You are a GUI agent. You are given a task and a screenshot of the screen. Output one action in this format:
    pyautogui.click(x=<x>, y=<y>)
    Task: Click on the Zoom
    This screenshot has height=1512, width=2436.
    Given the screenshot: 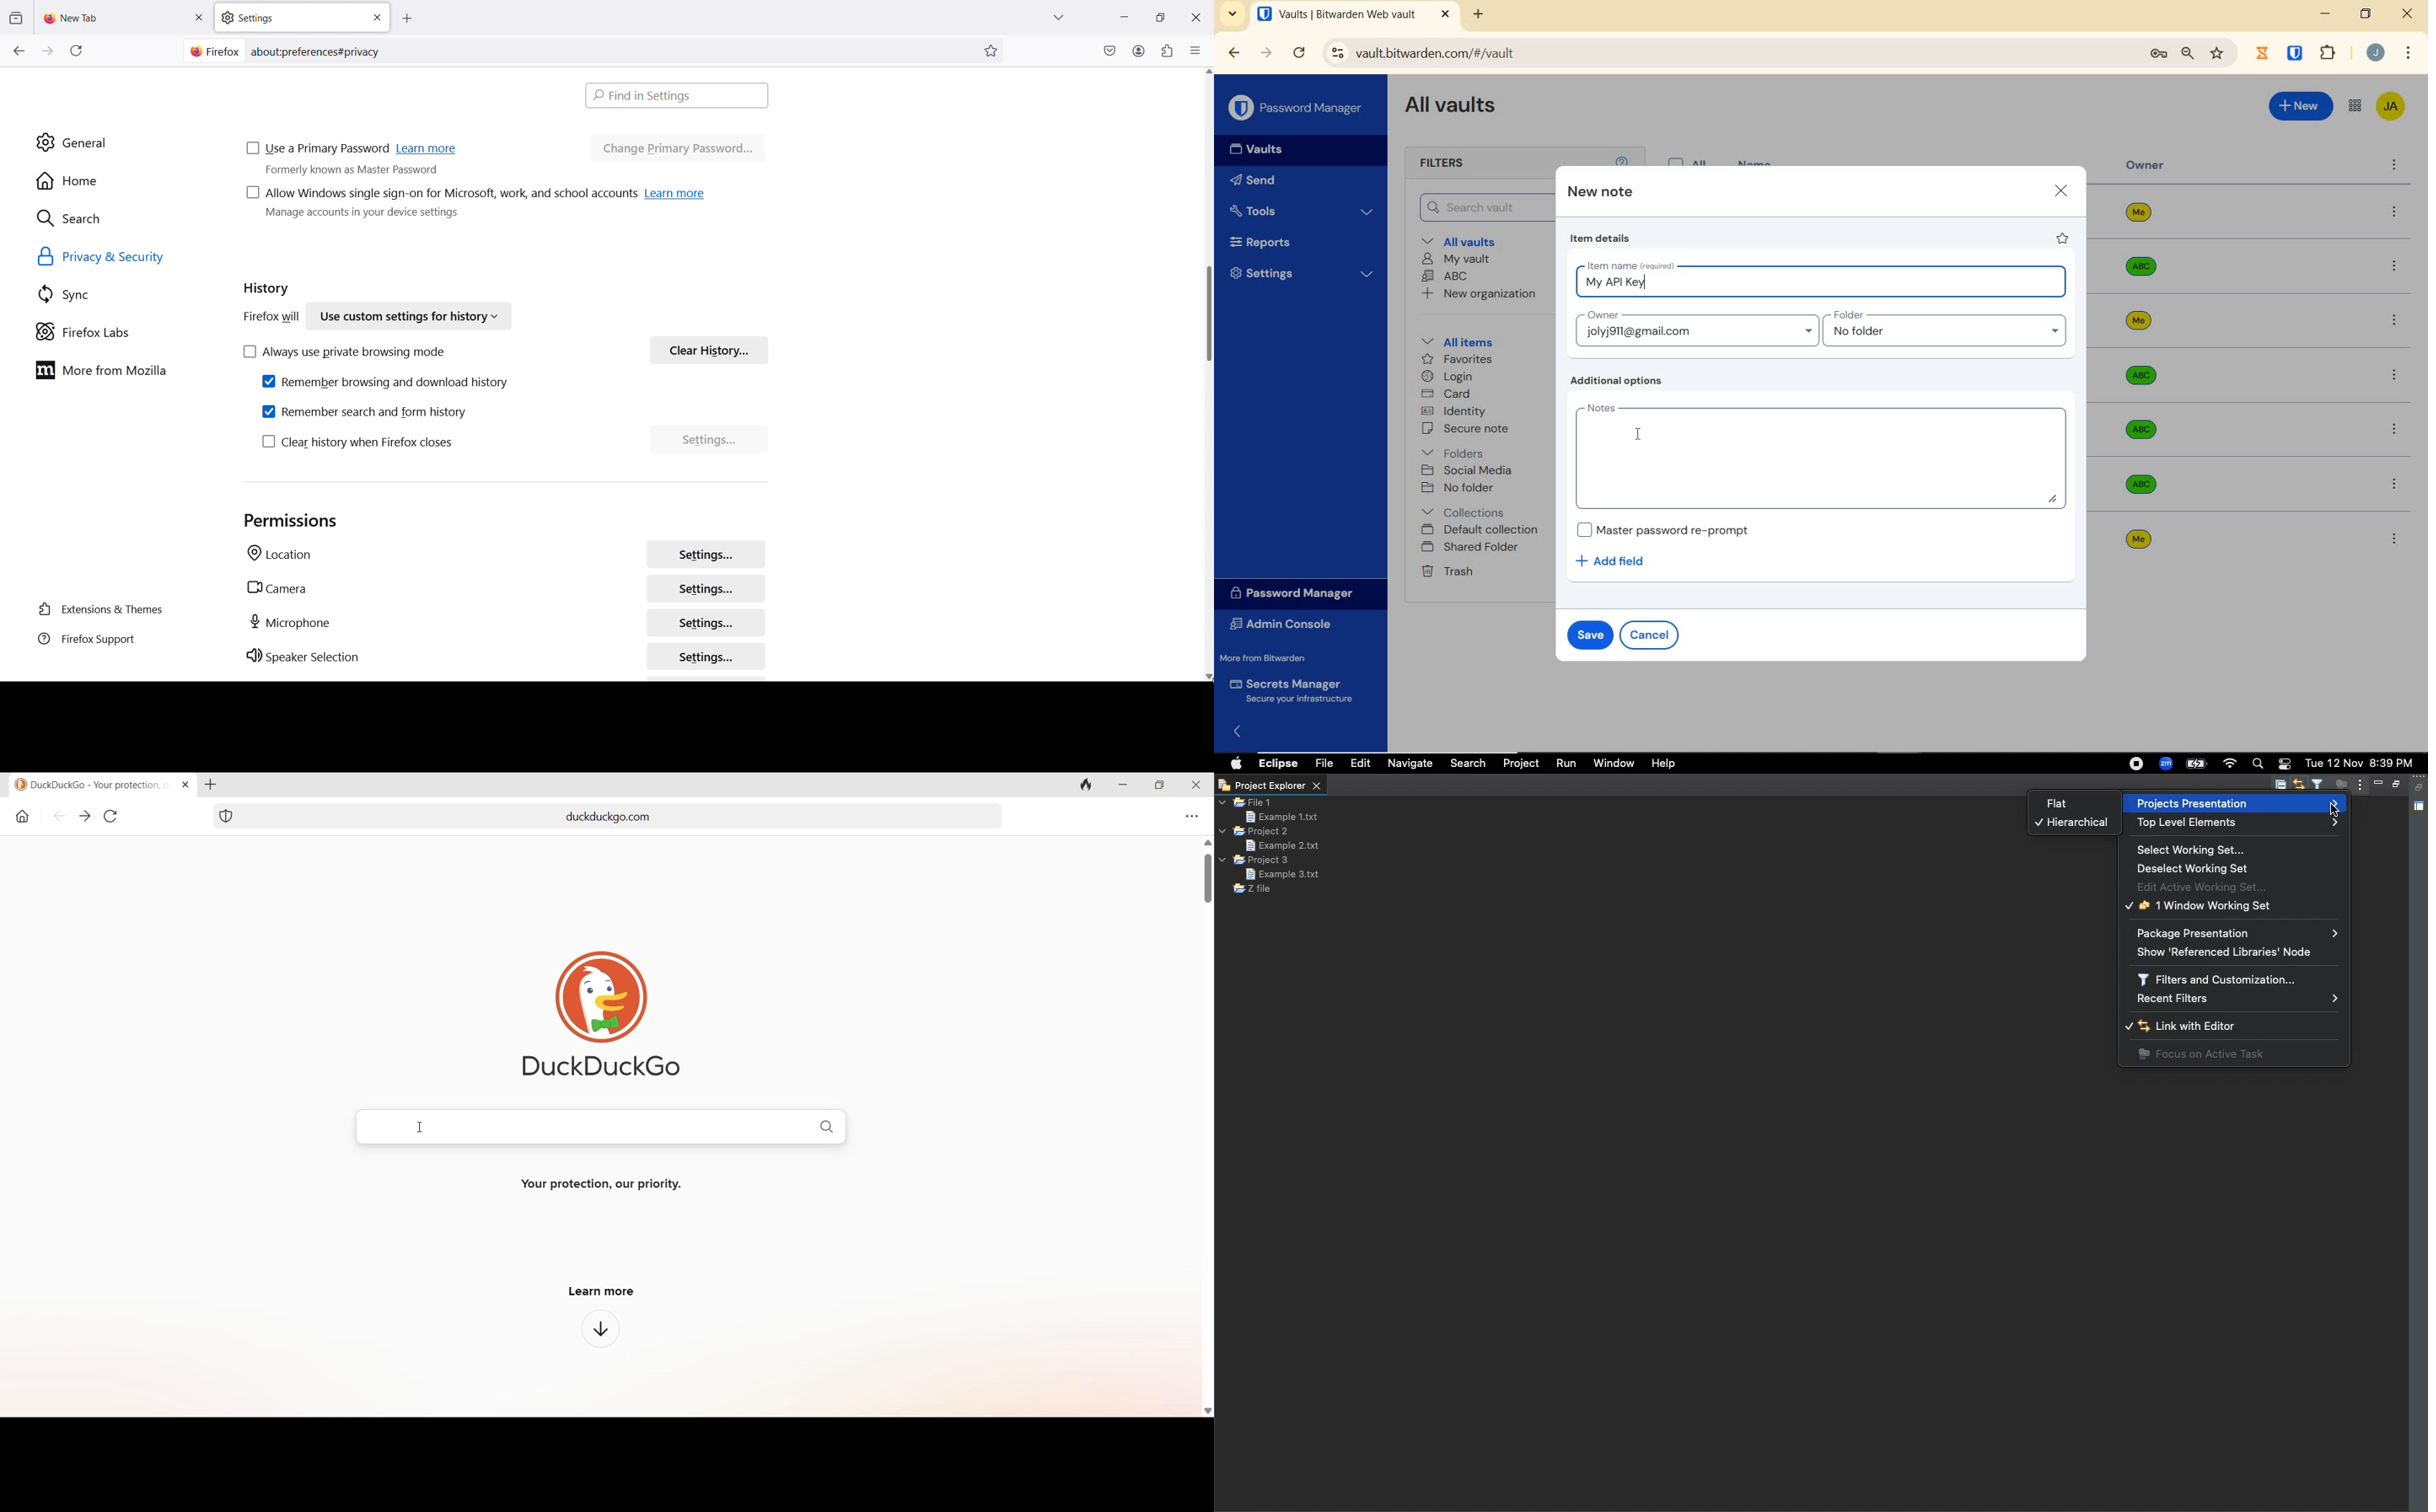 What is the action you would take?
    pyautogui.click(x=2165, y=764)
    